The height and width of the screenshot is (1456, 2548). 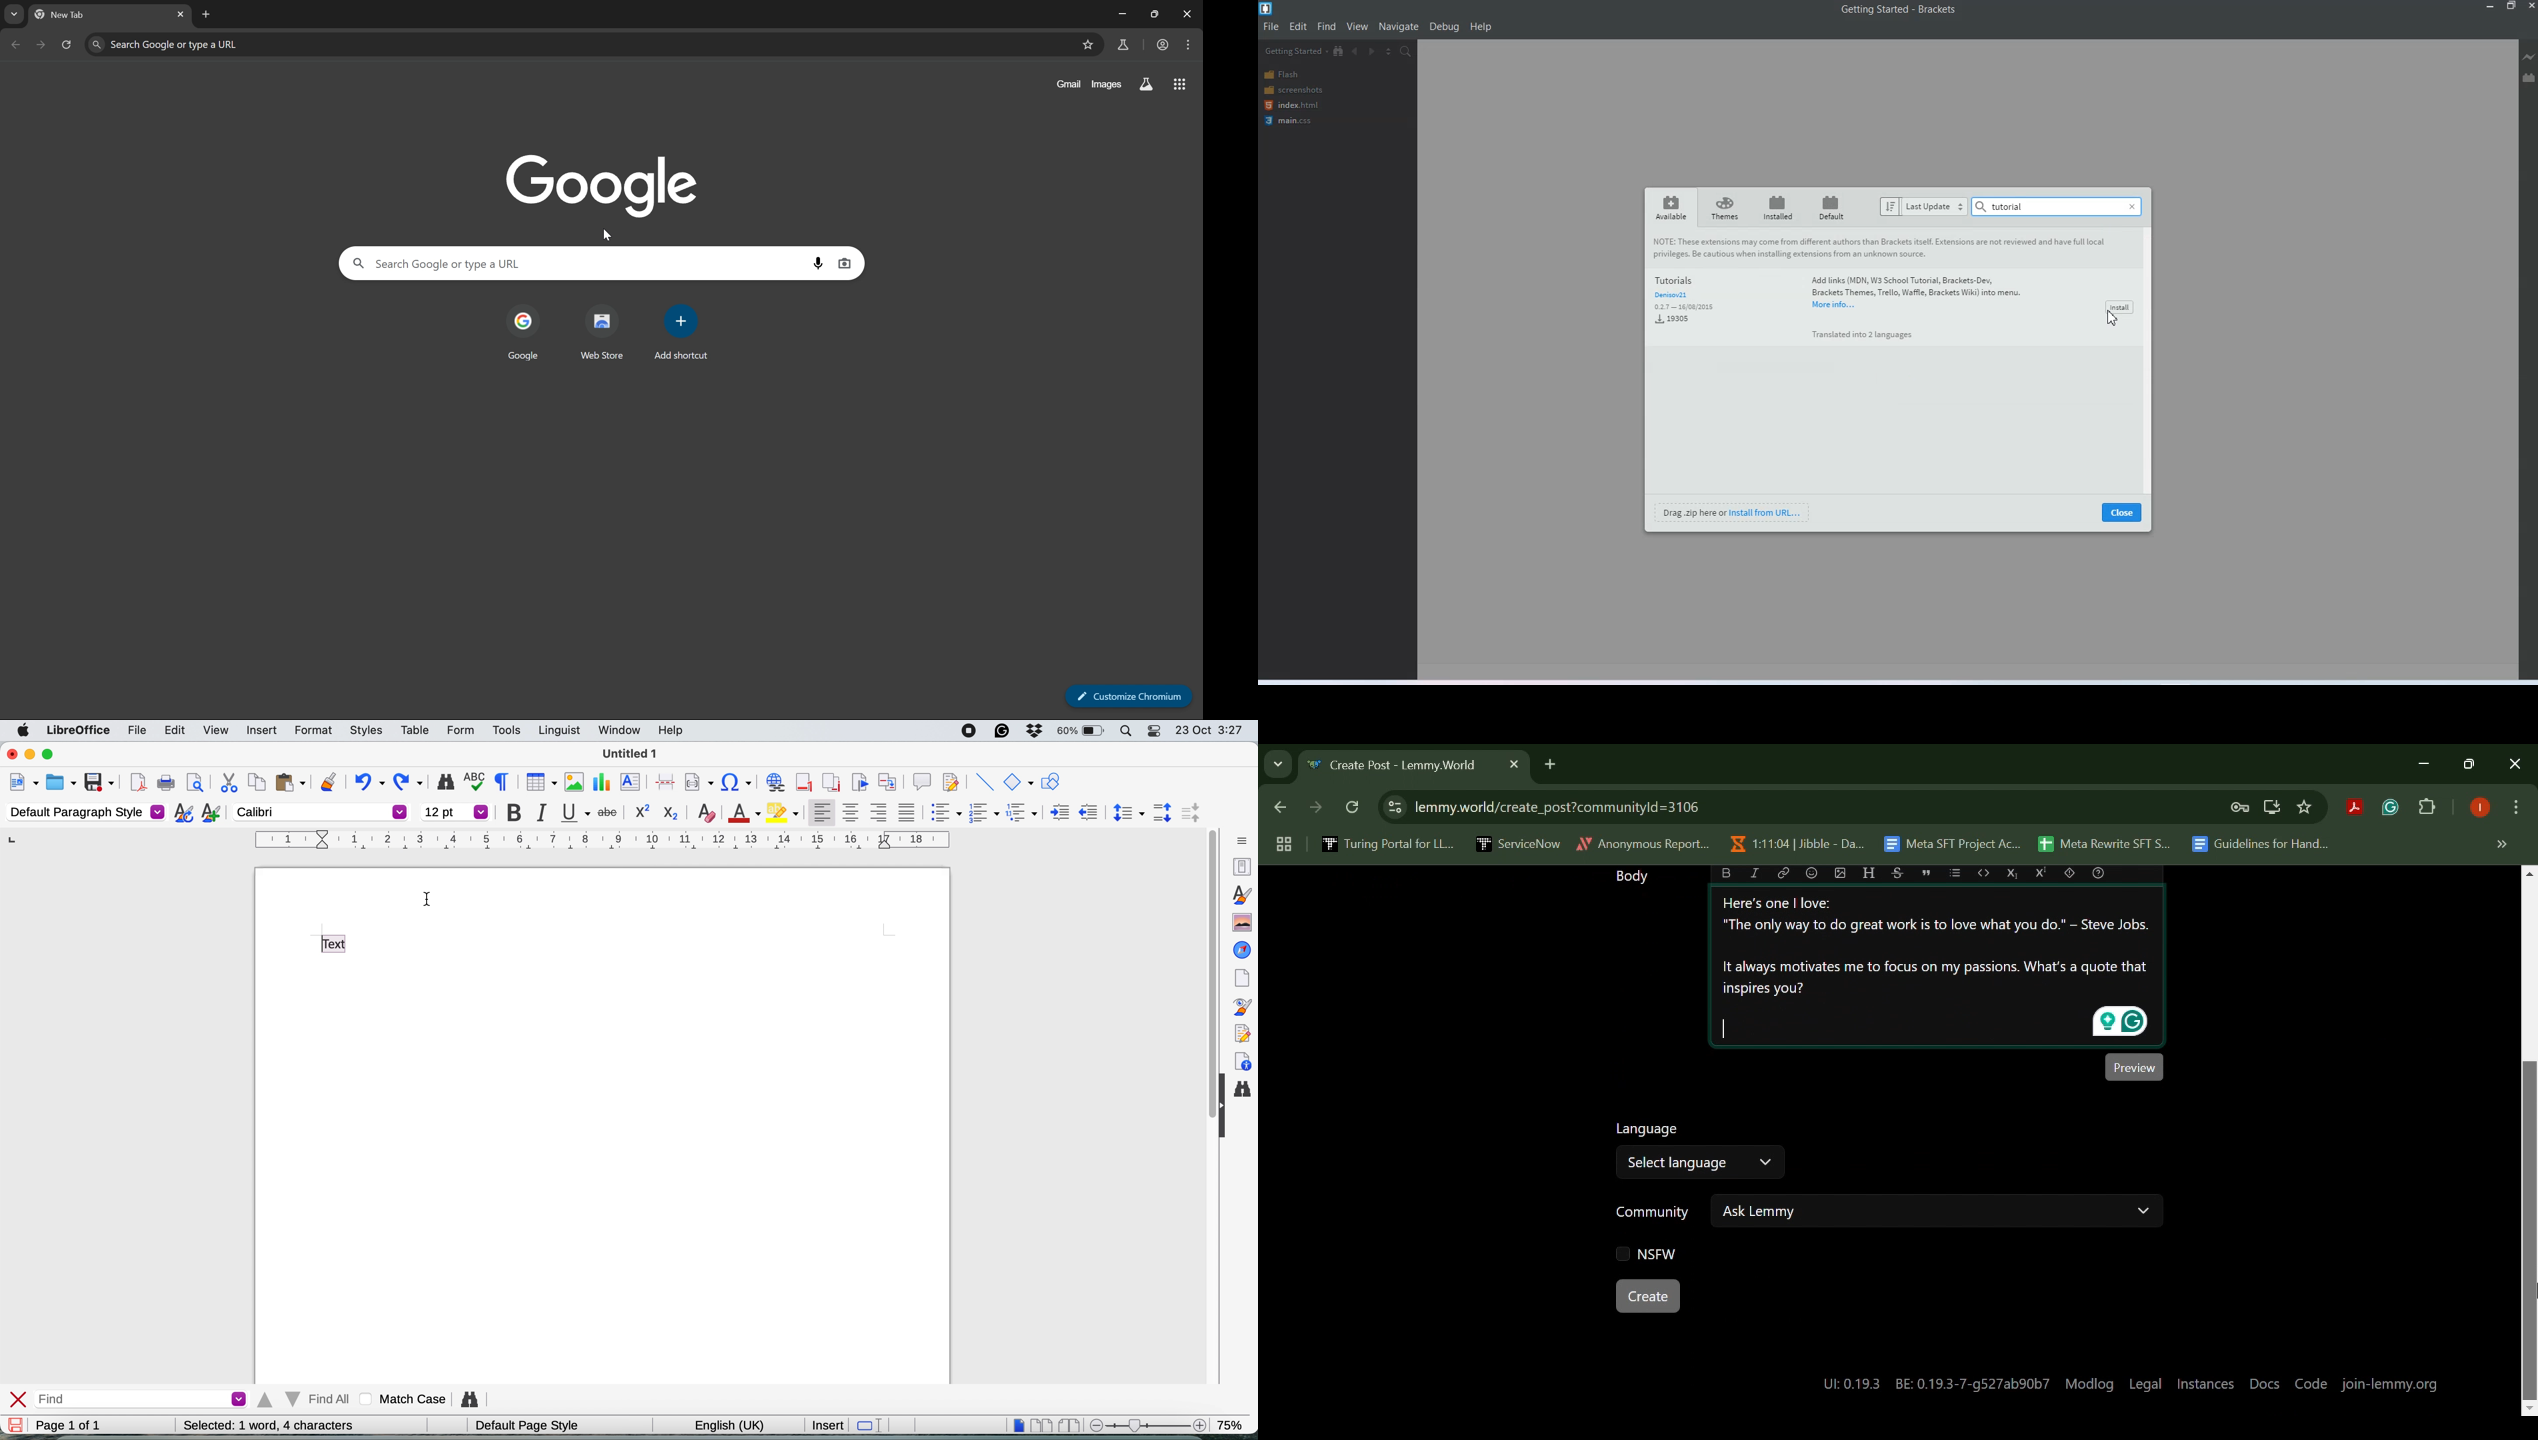 What do you see at coordinates (321, 813) in the screenshot?
I see `changed text font` at bounding box center [321, 813].